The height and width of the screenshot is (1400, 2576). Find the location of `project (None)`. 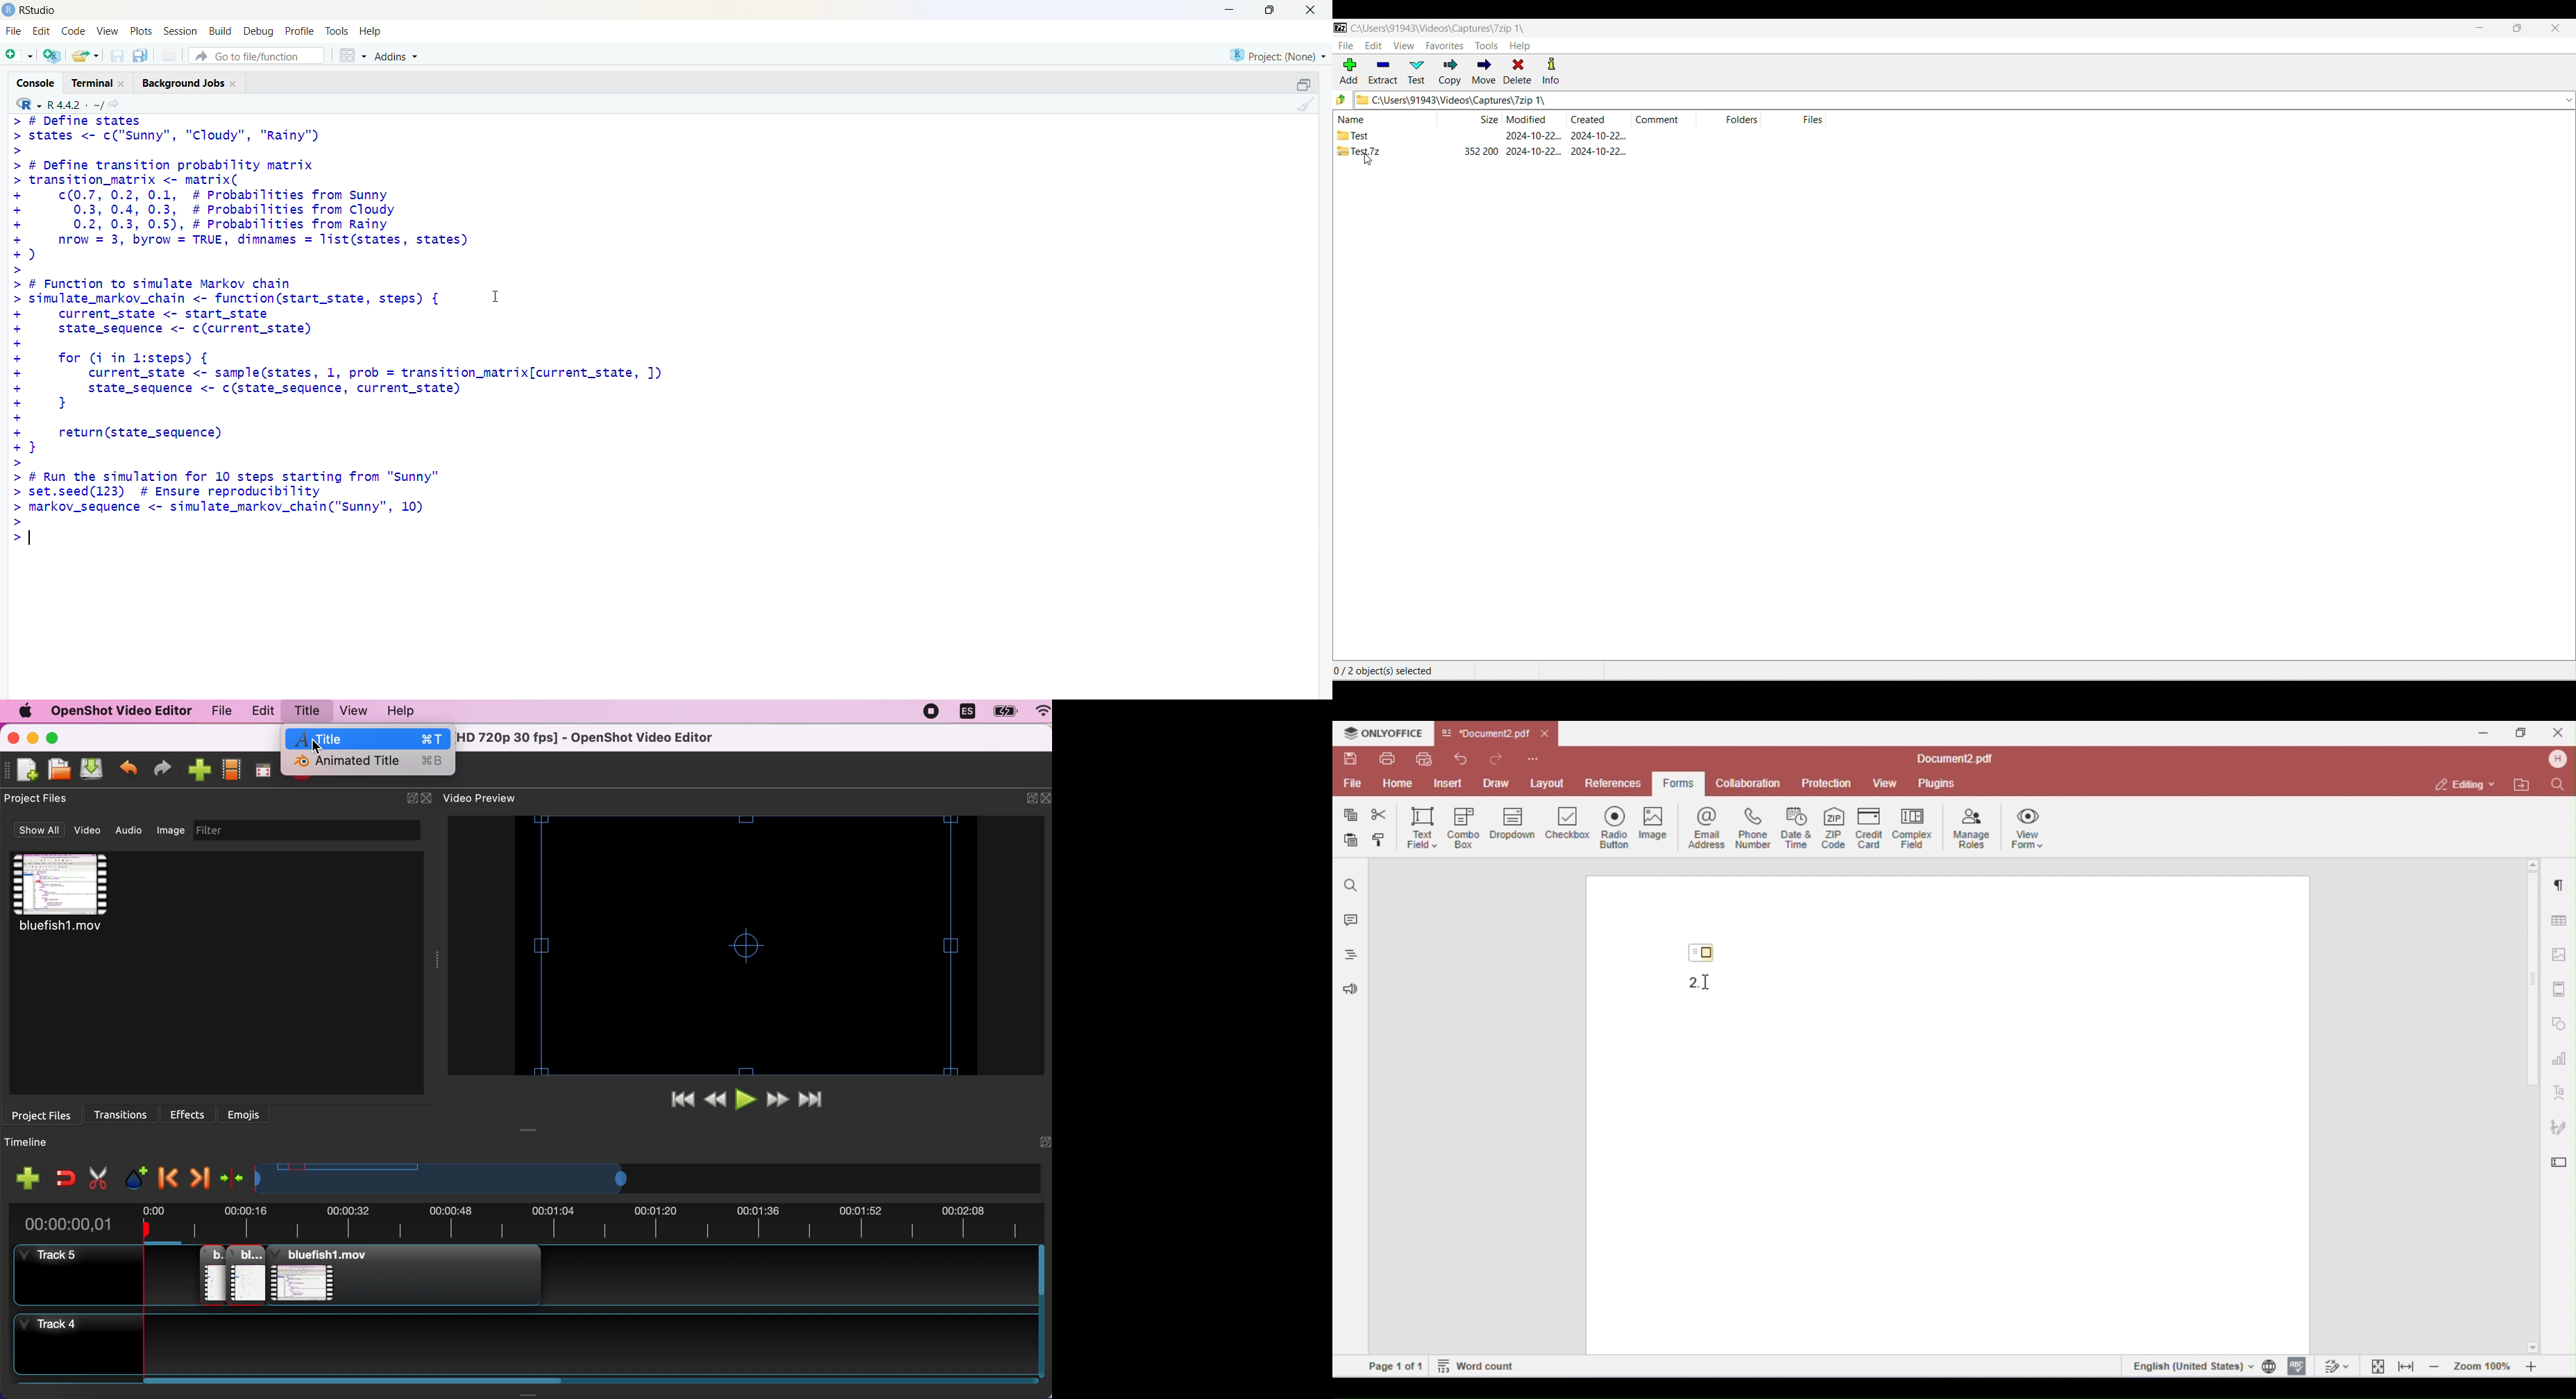

project (None) is located at coordinates (1276, 53).